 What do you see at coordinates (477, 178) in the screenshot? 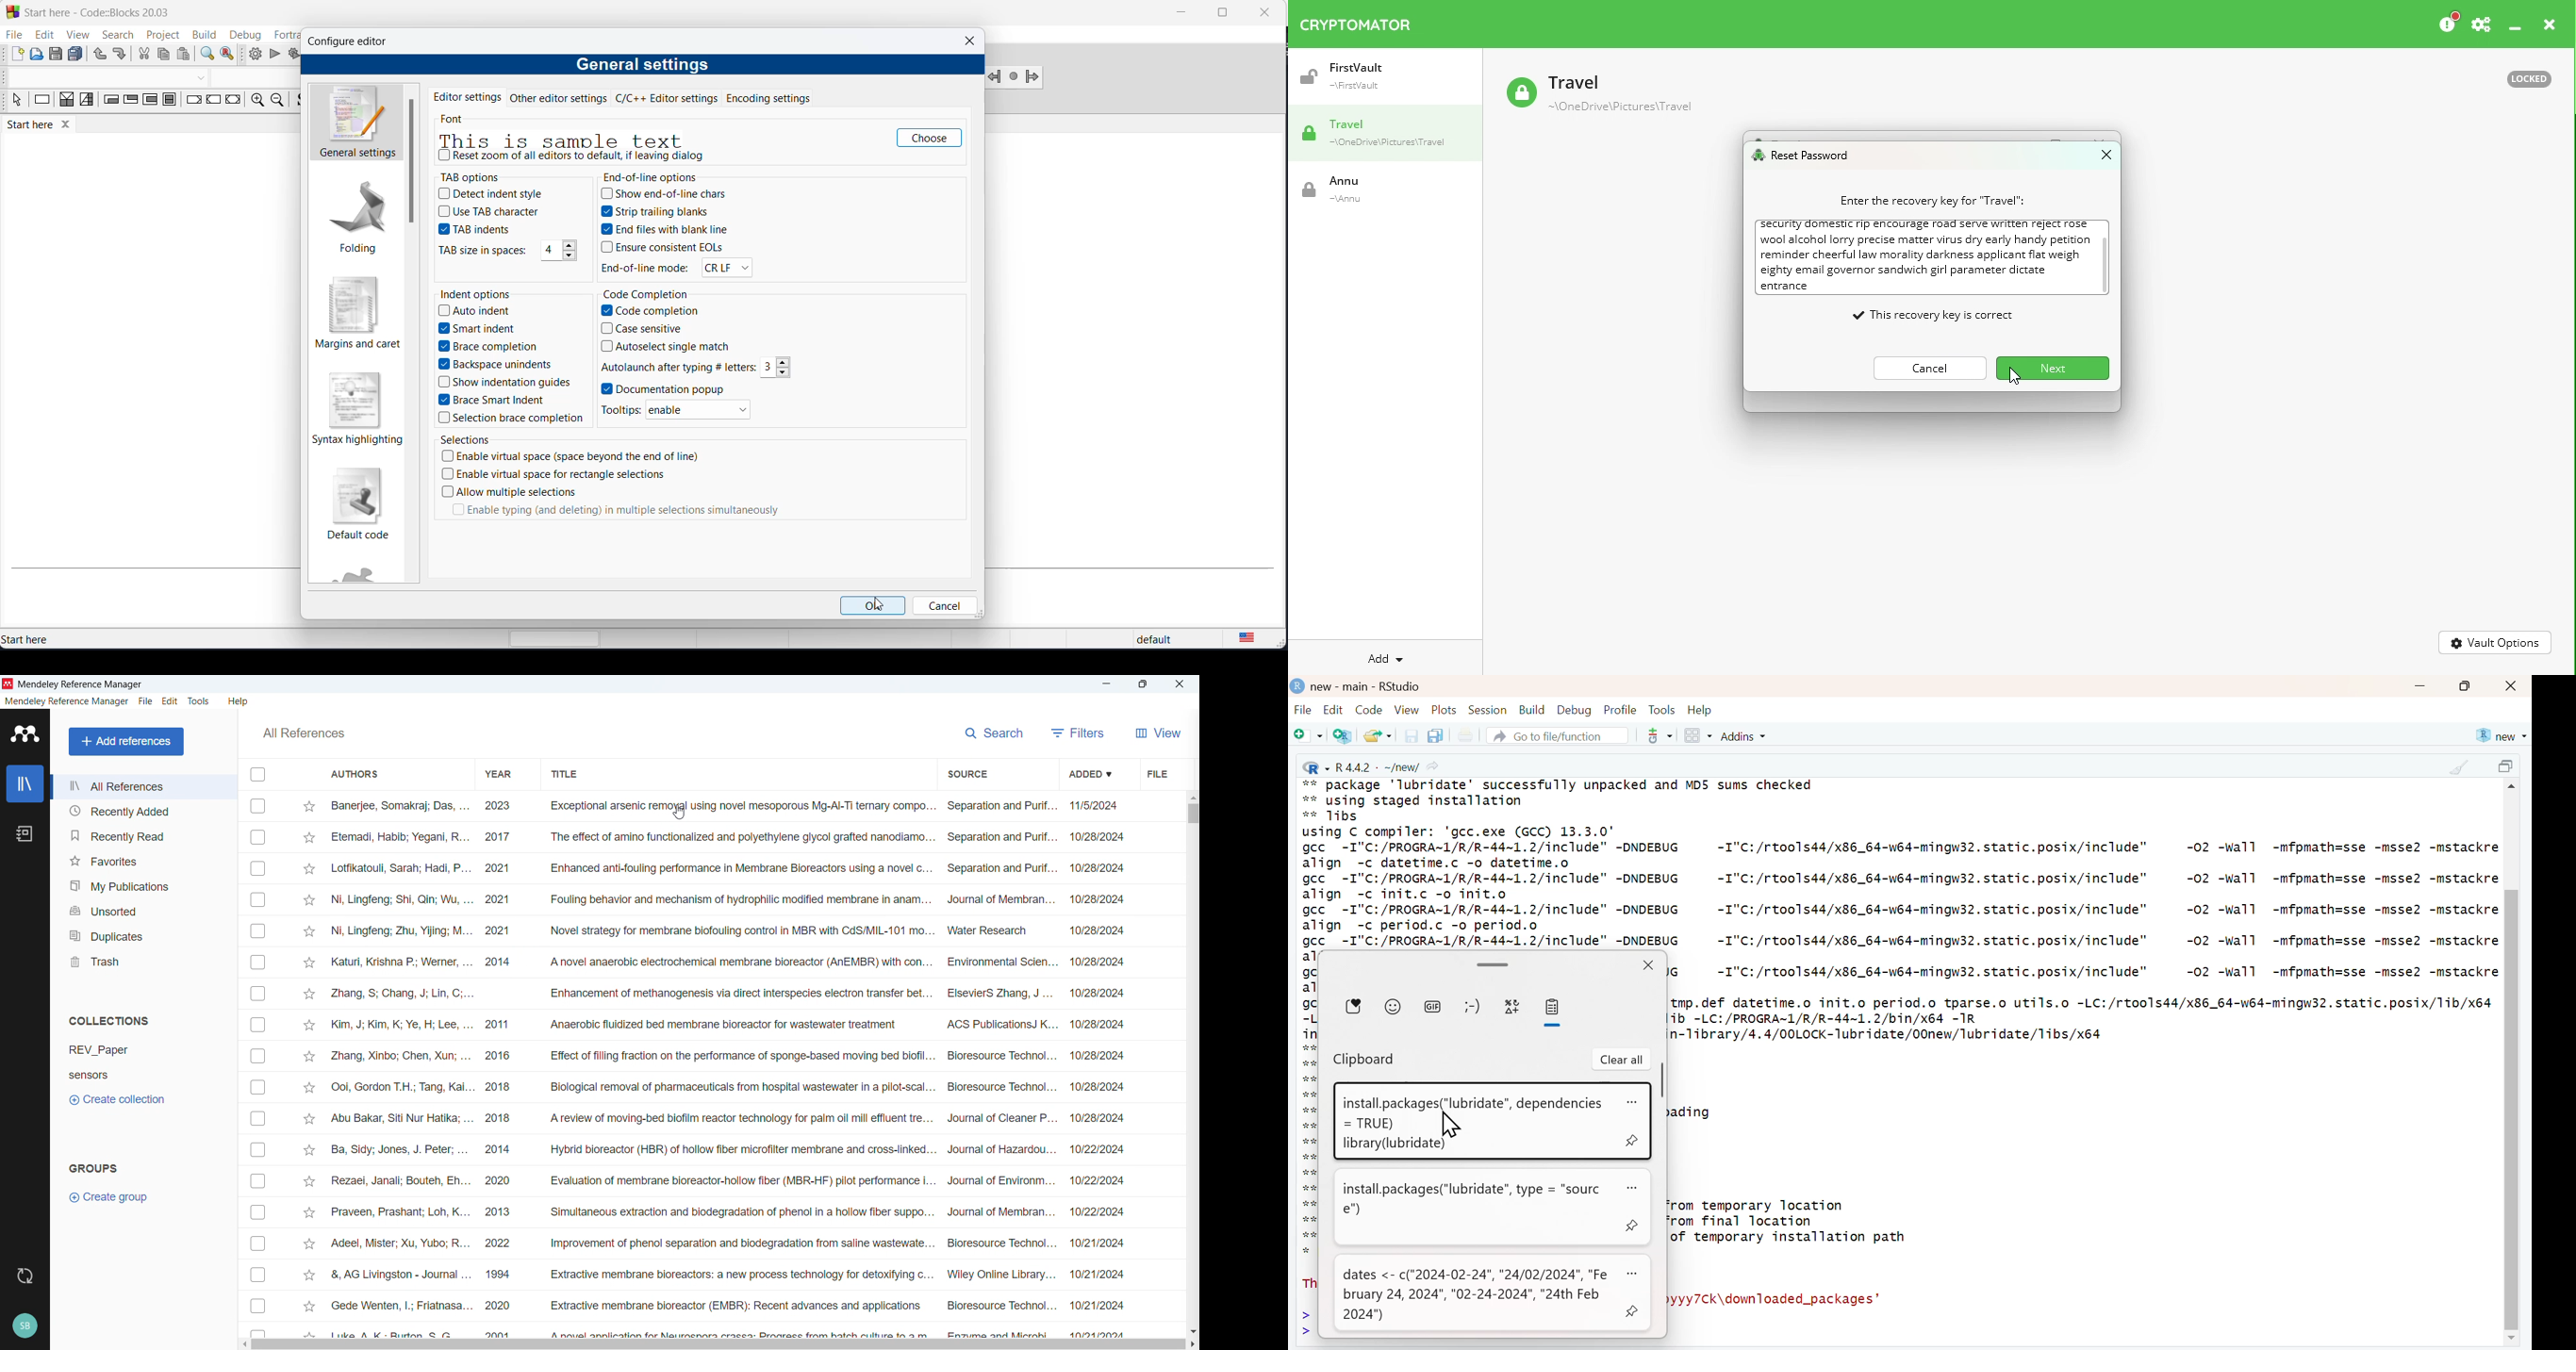
I see `tab options` at bounding box center [477, 178].